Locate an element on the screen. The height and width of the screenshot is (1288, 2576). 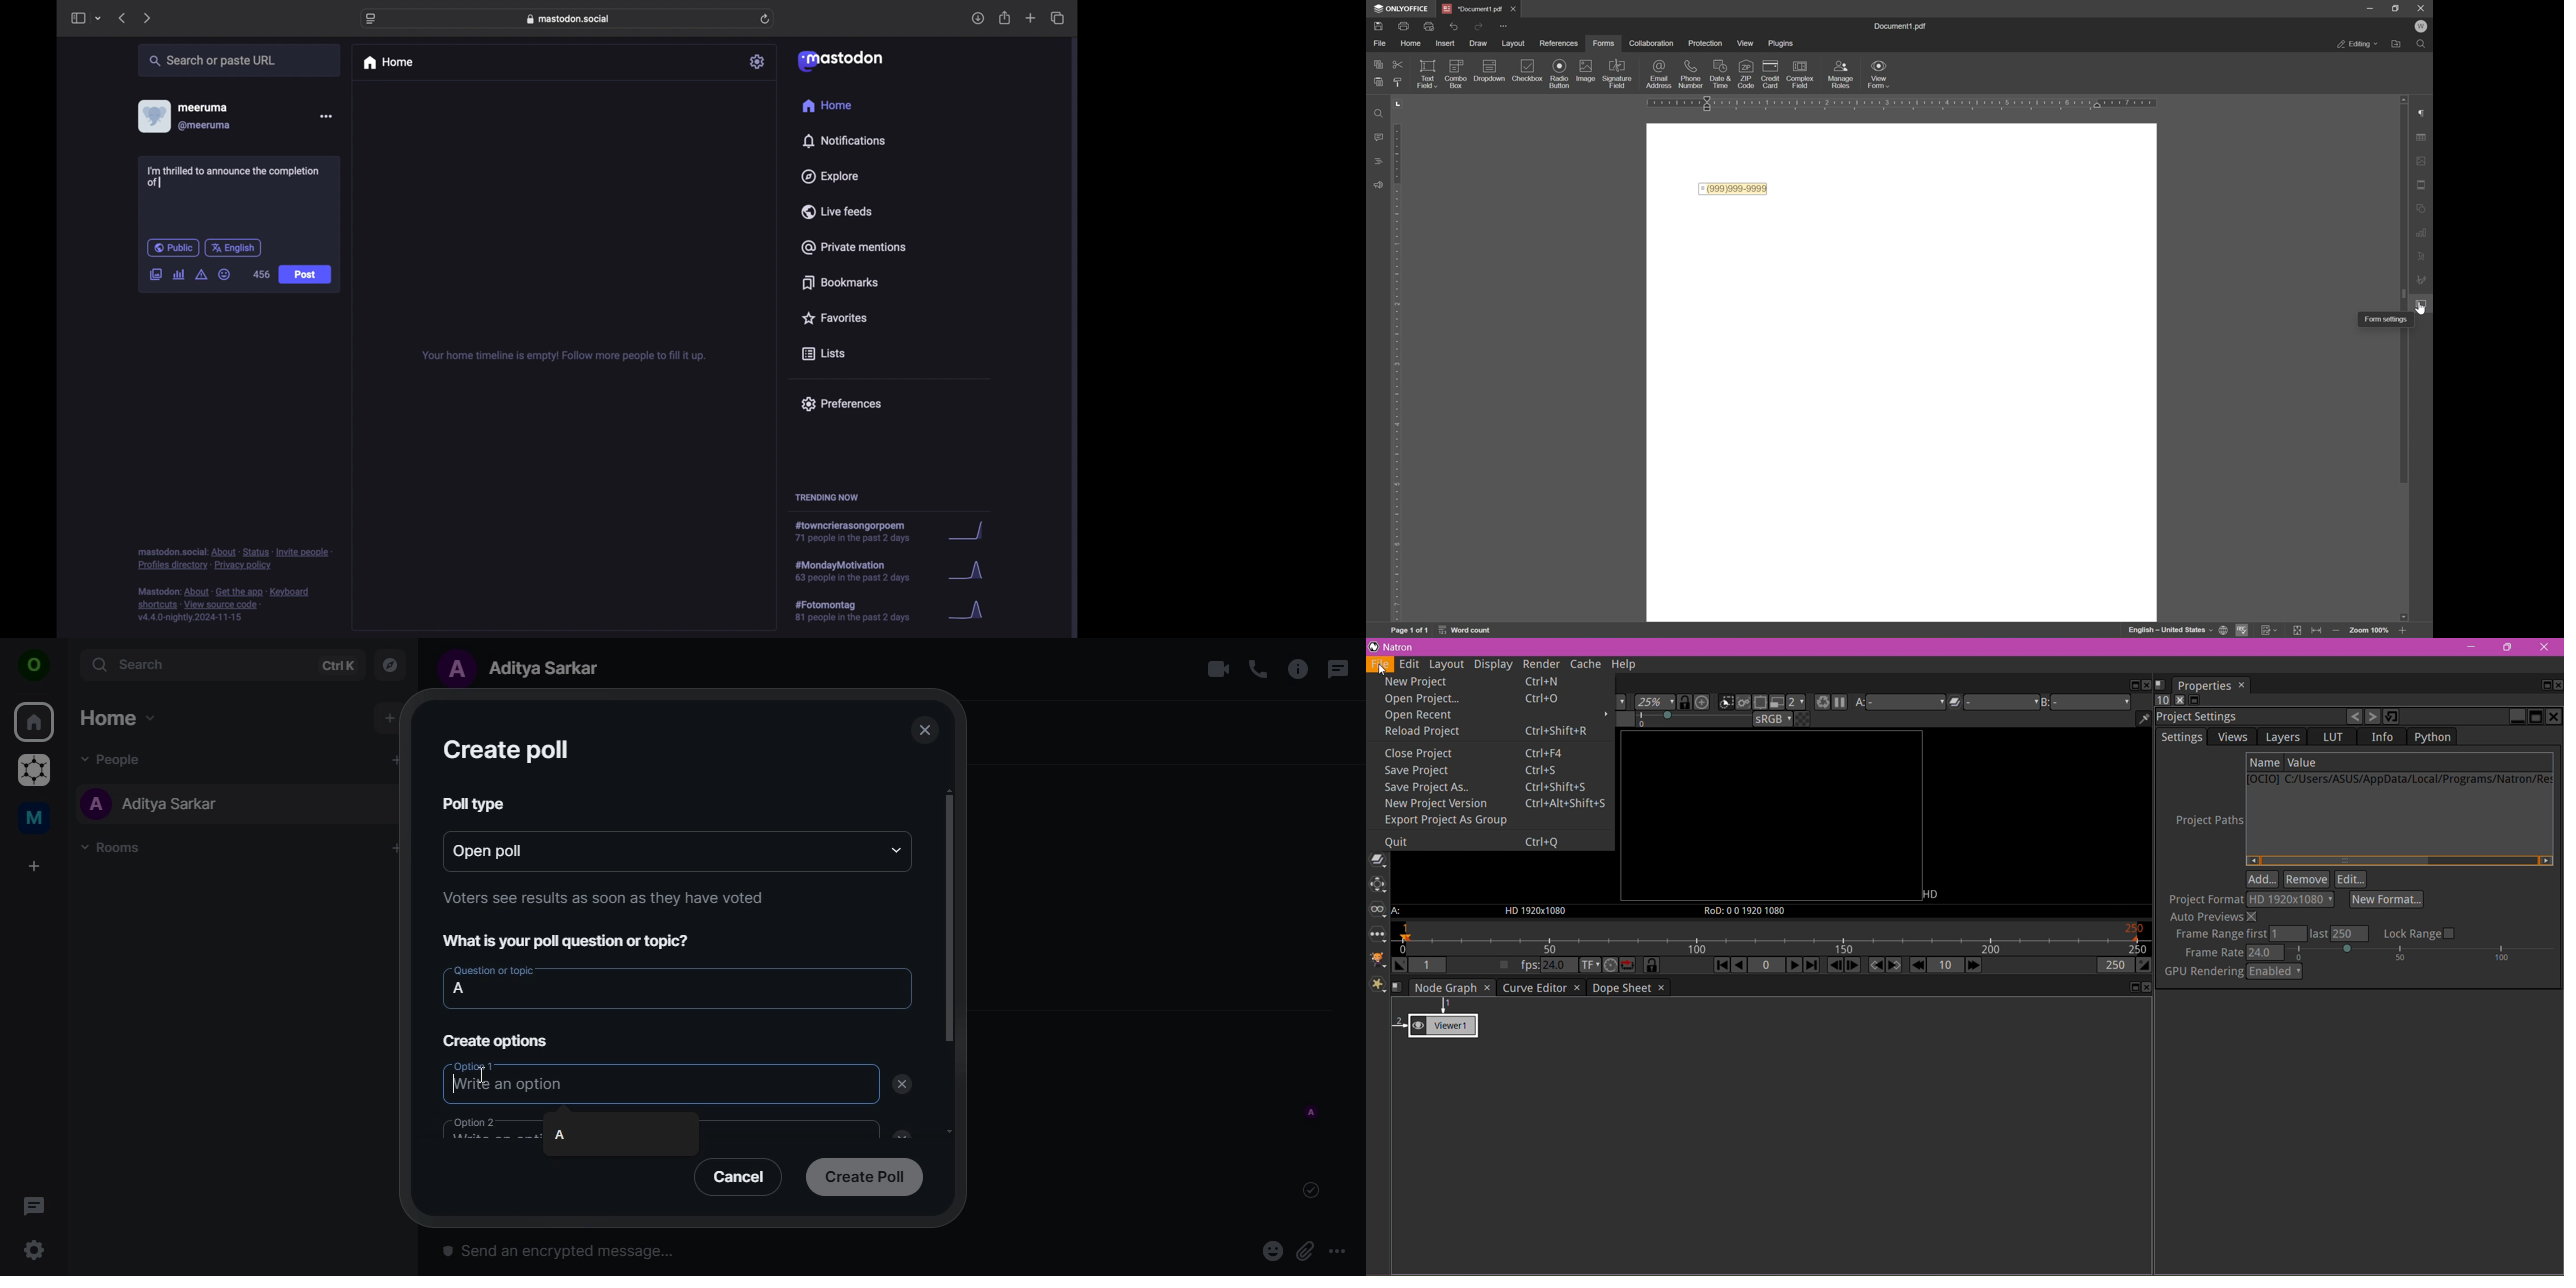
previous is located at coordinates (122, 18).